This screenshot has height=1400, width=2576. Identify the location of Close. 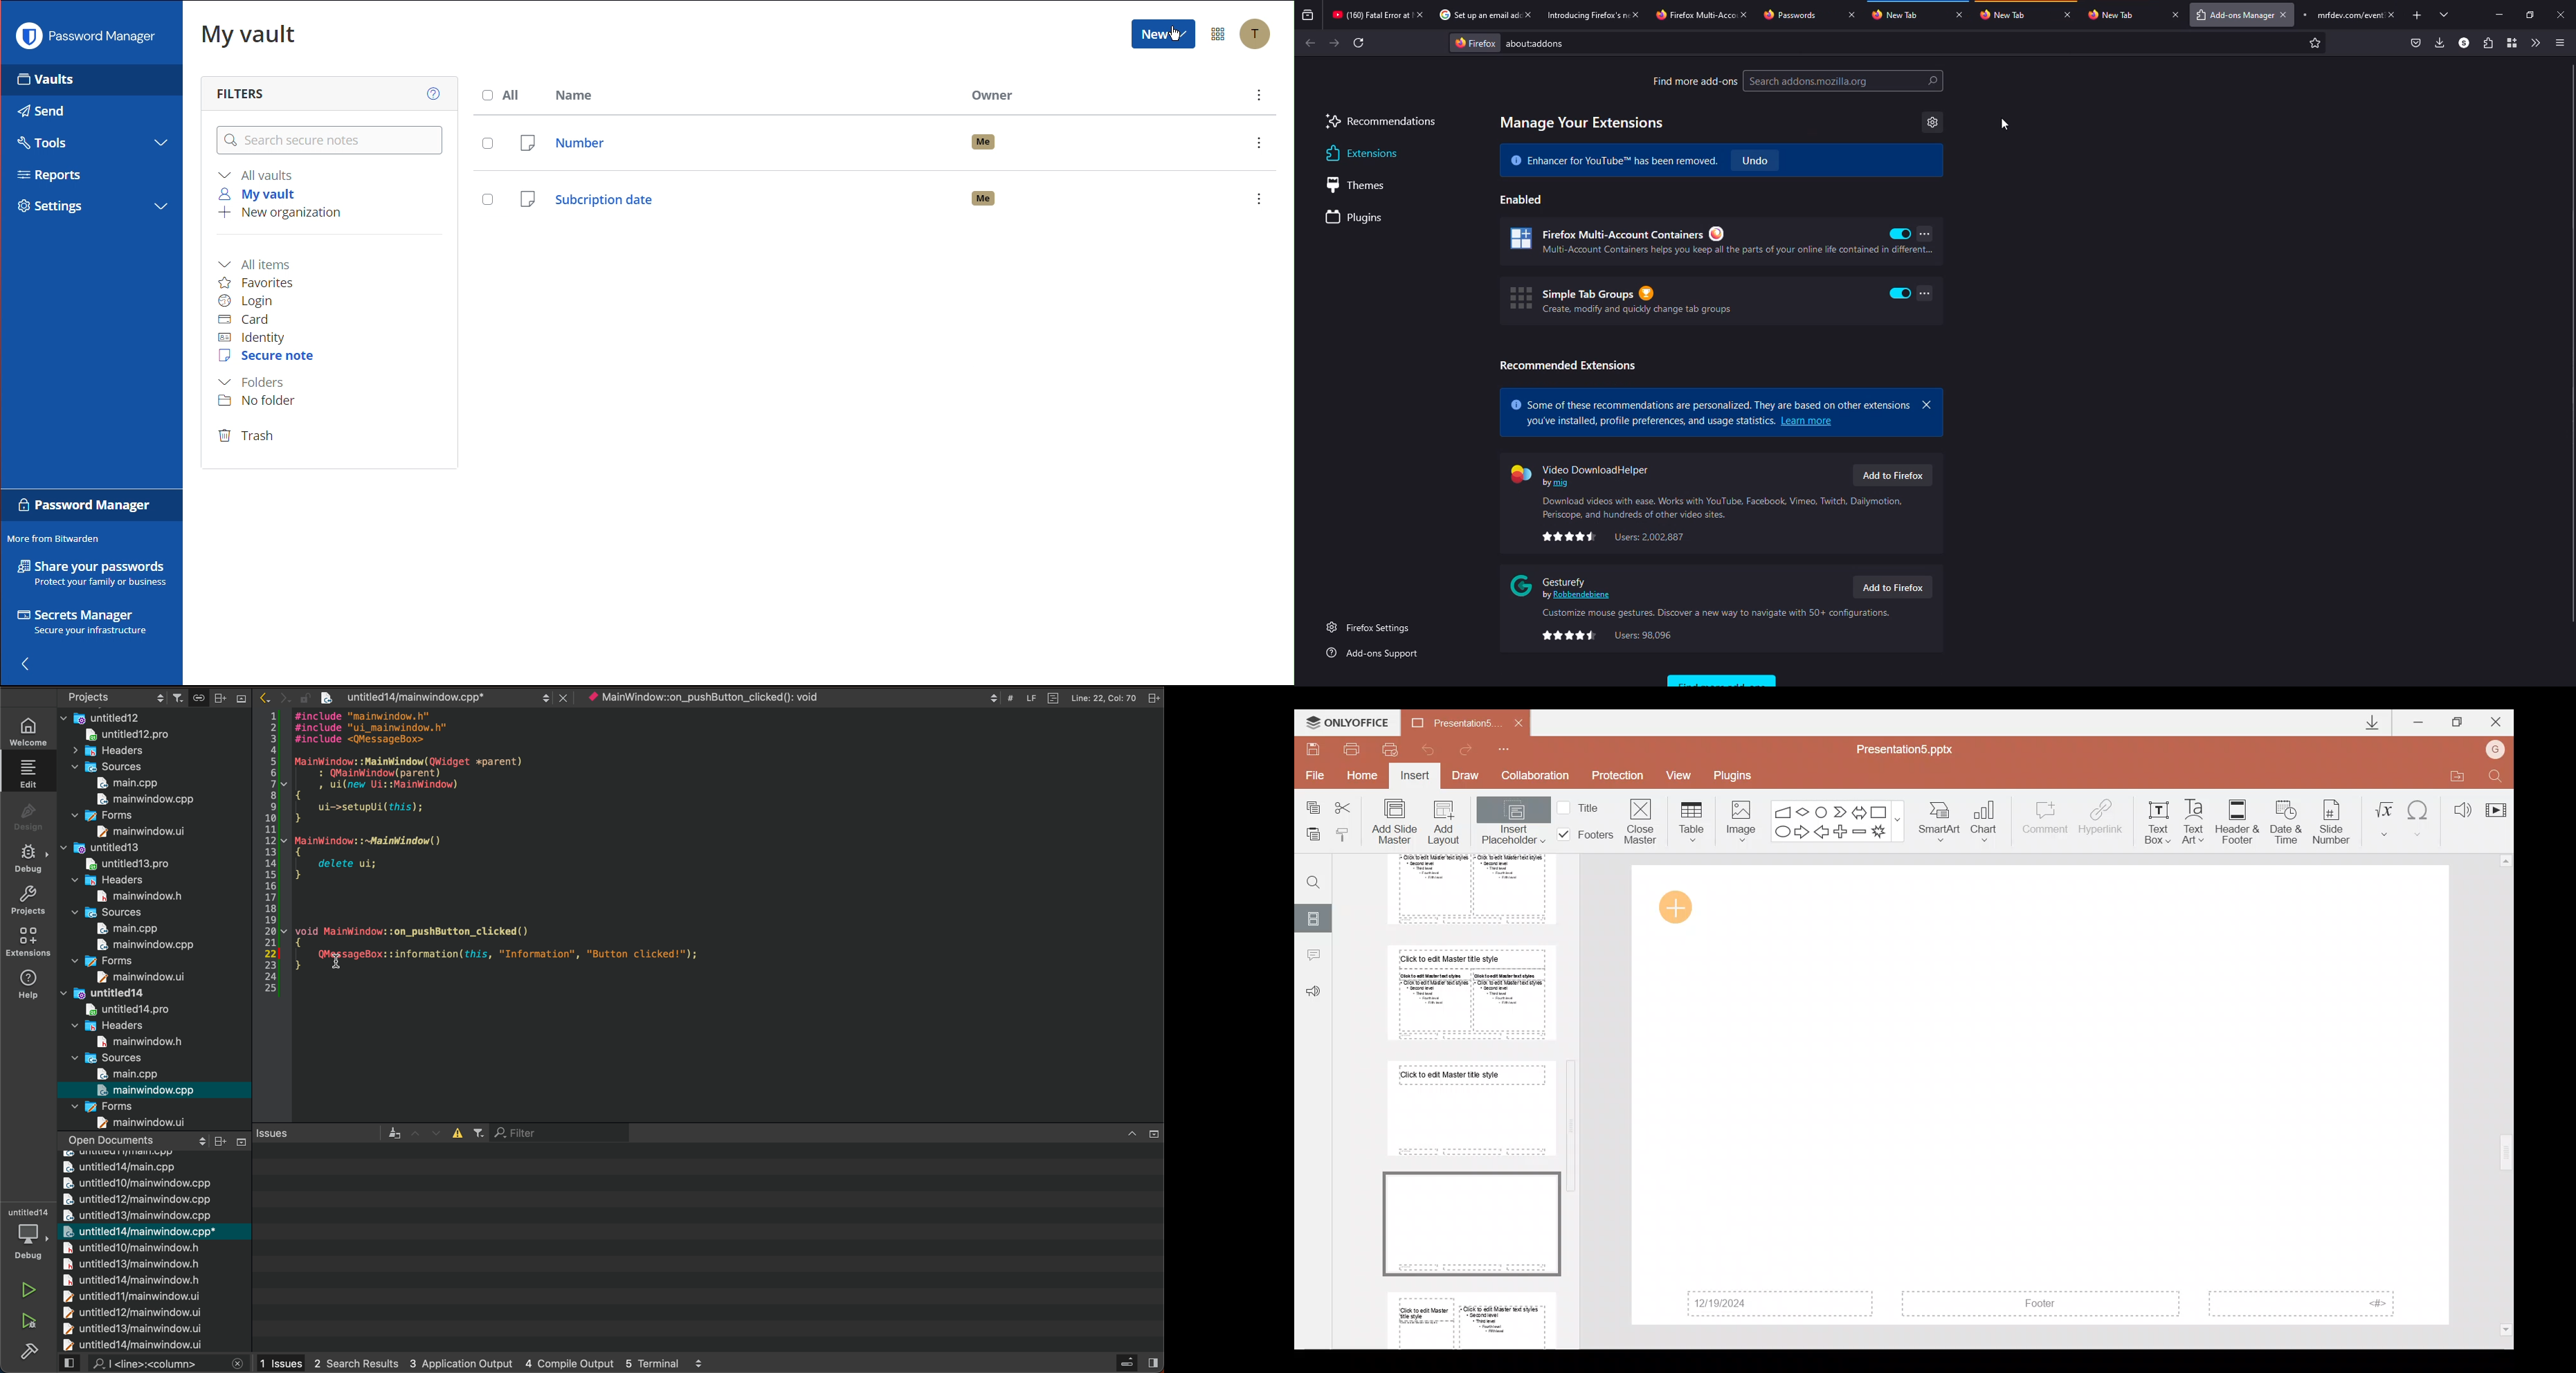
(1420, 15).